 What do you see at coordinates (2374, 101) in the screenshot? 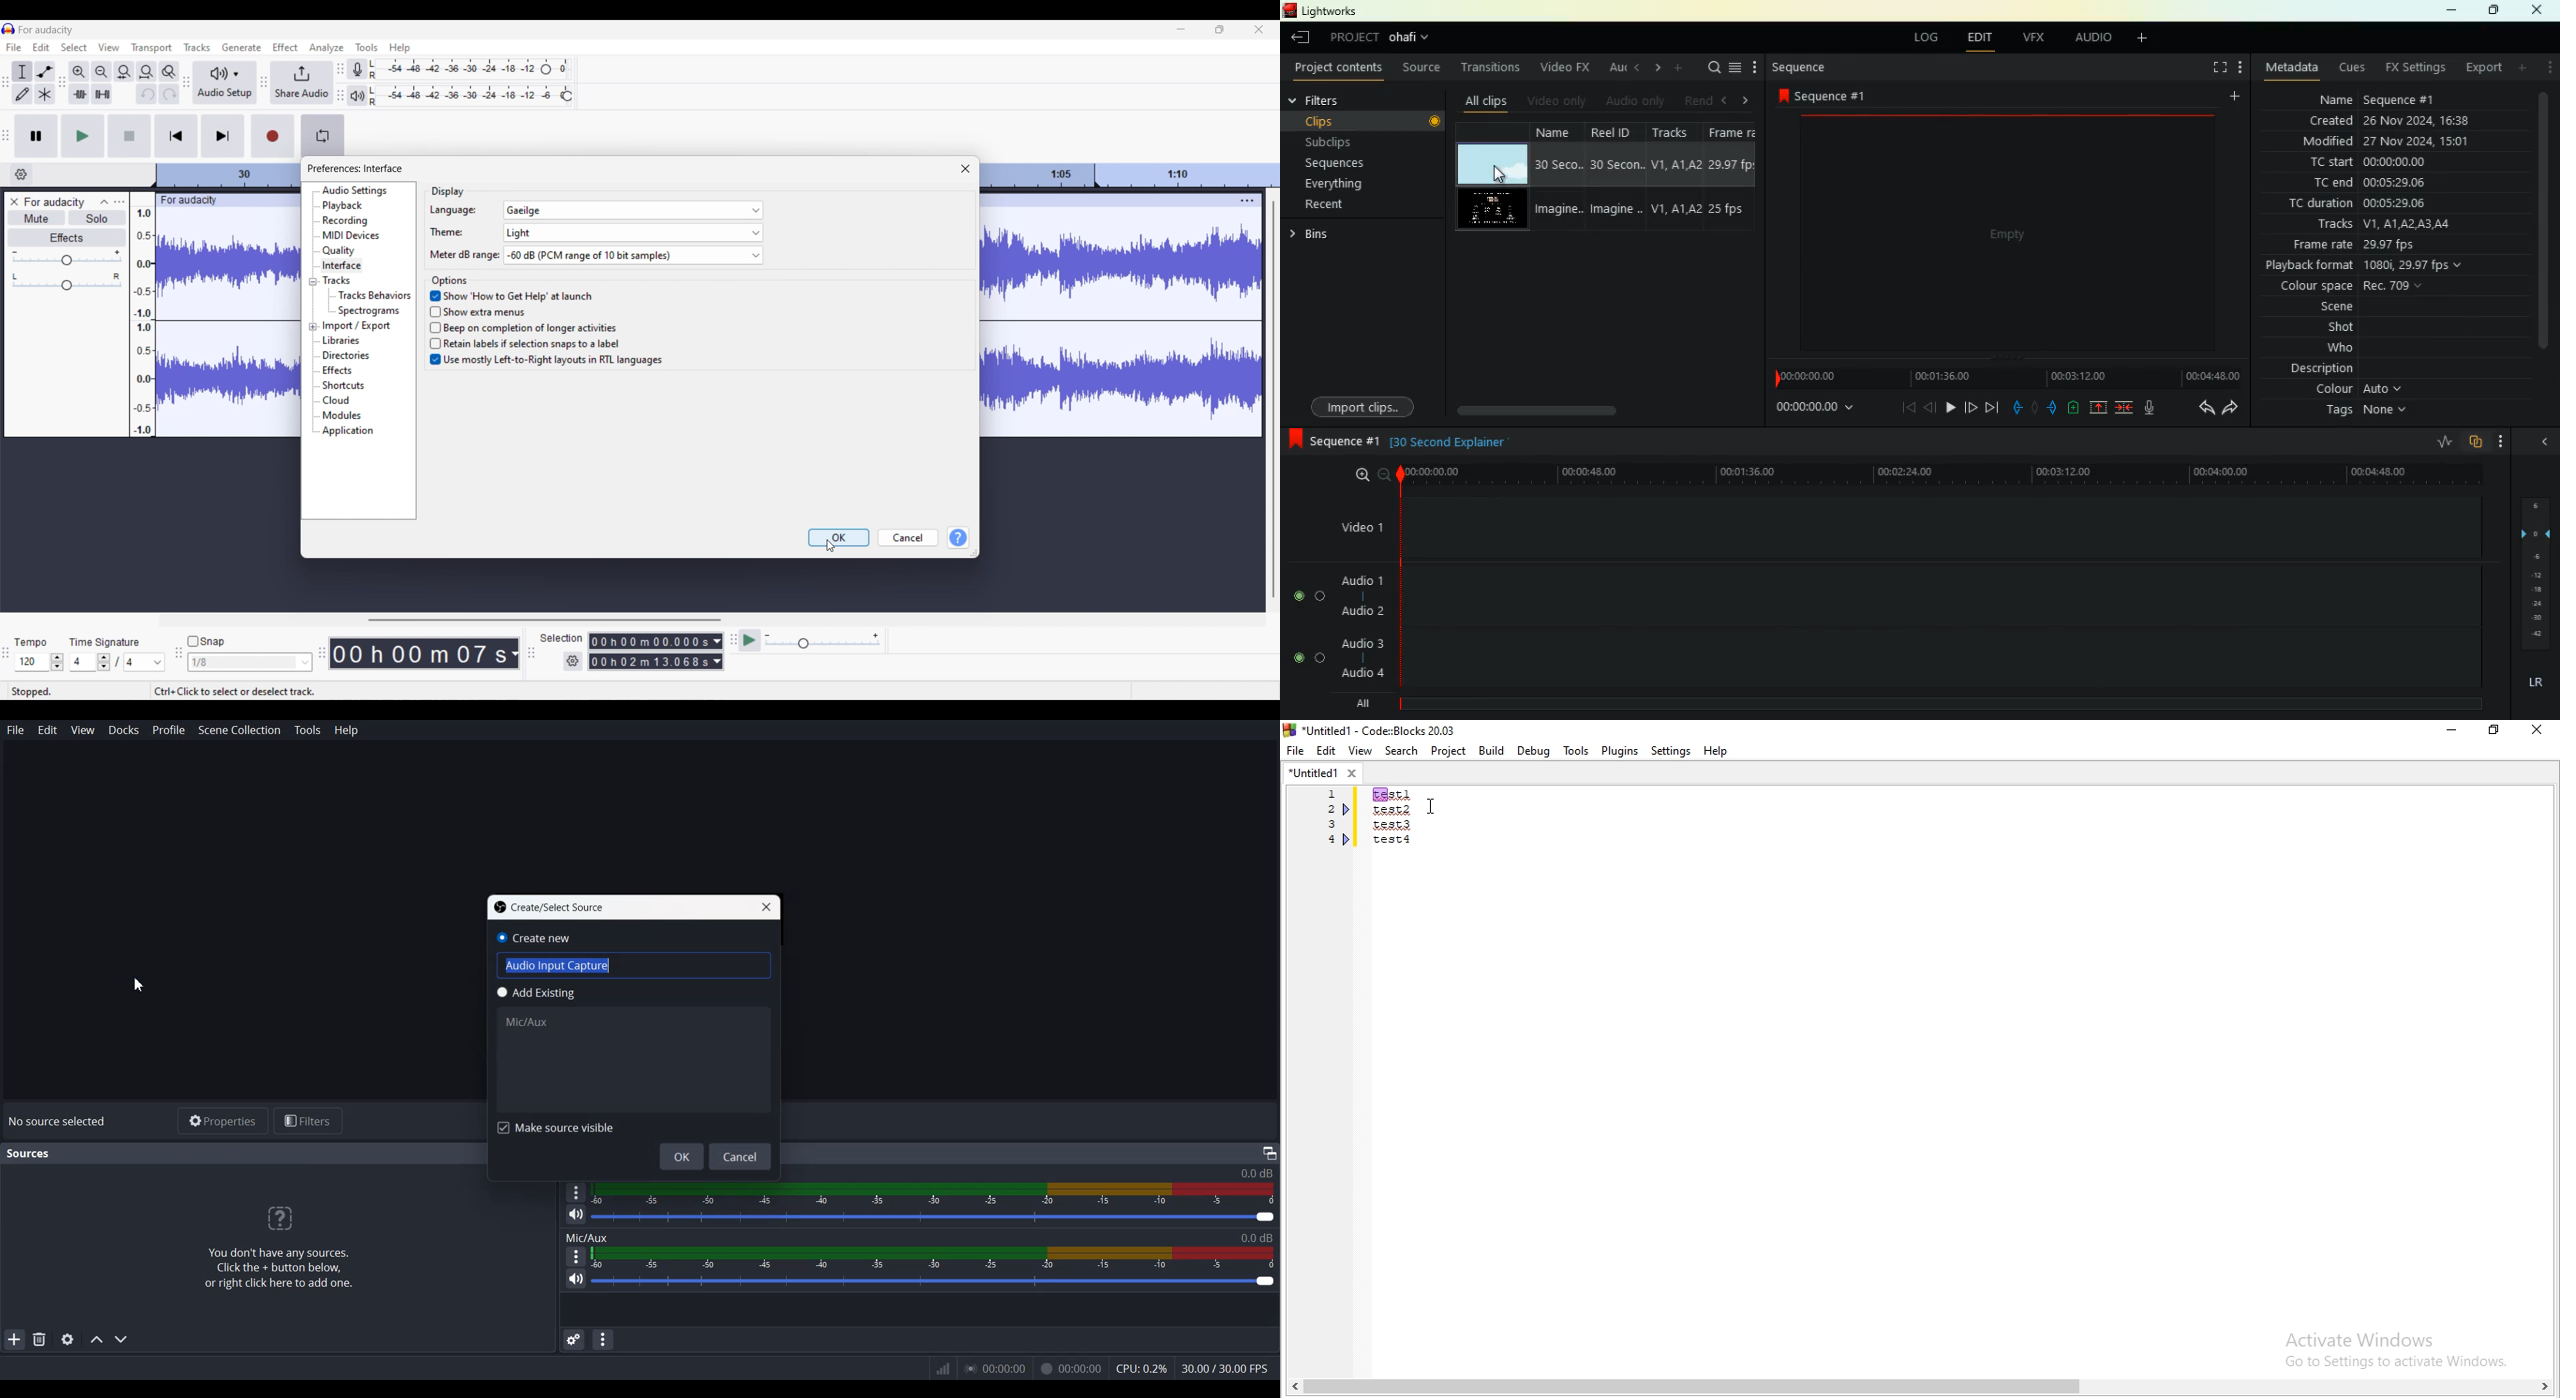
I see `name` at bounding box center [2374, 101].